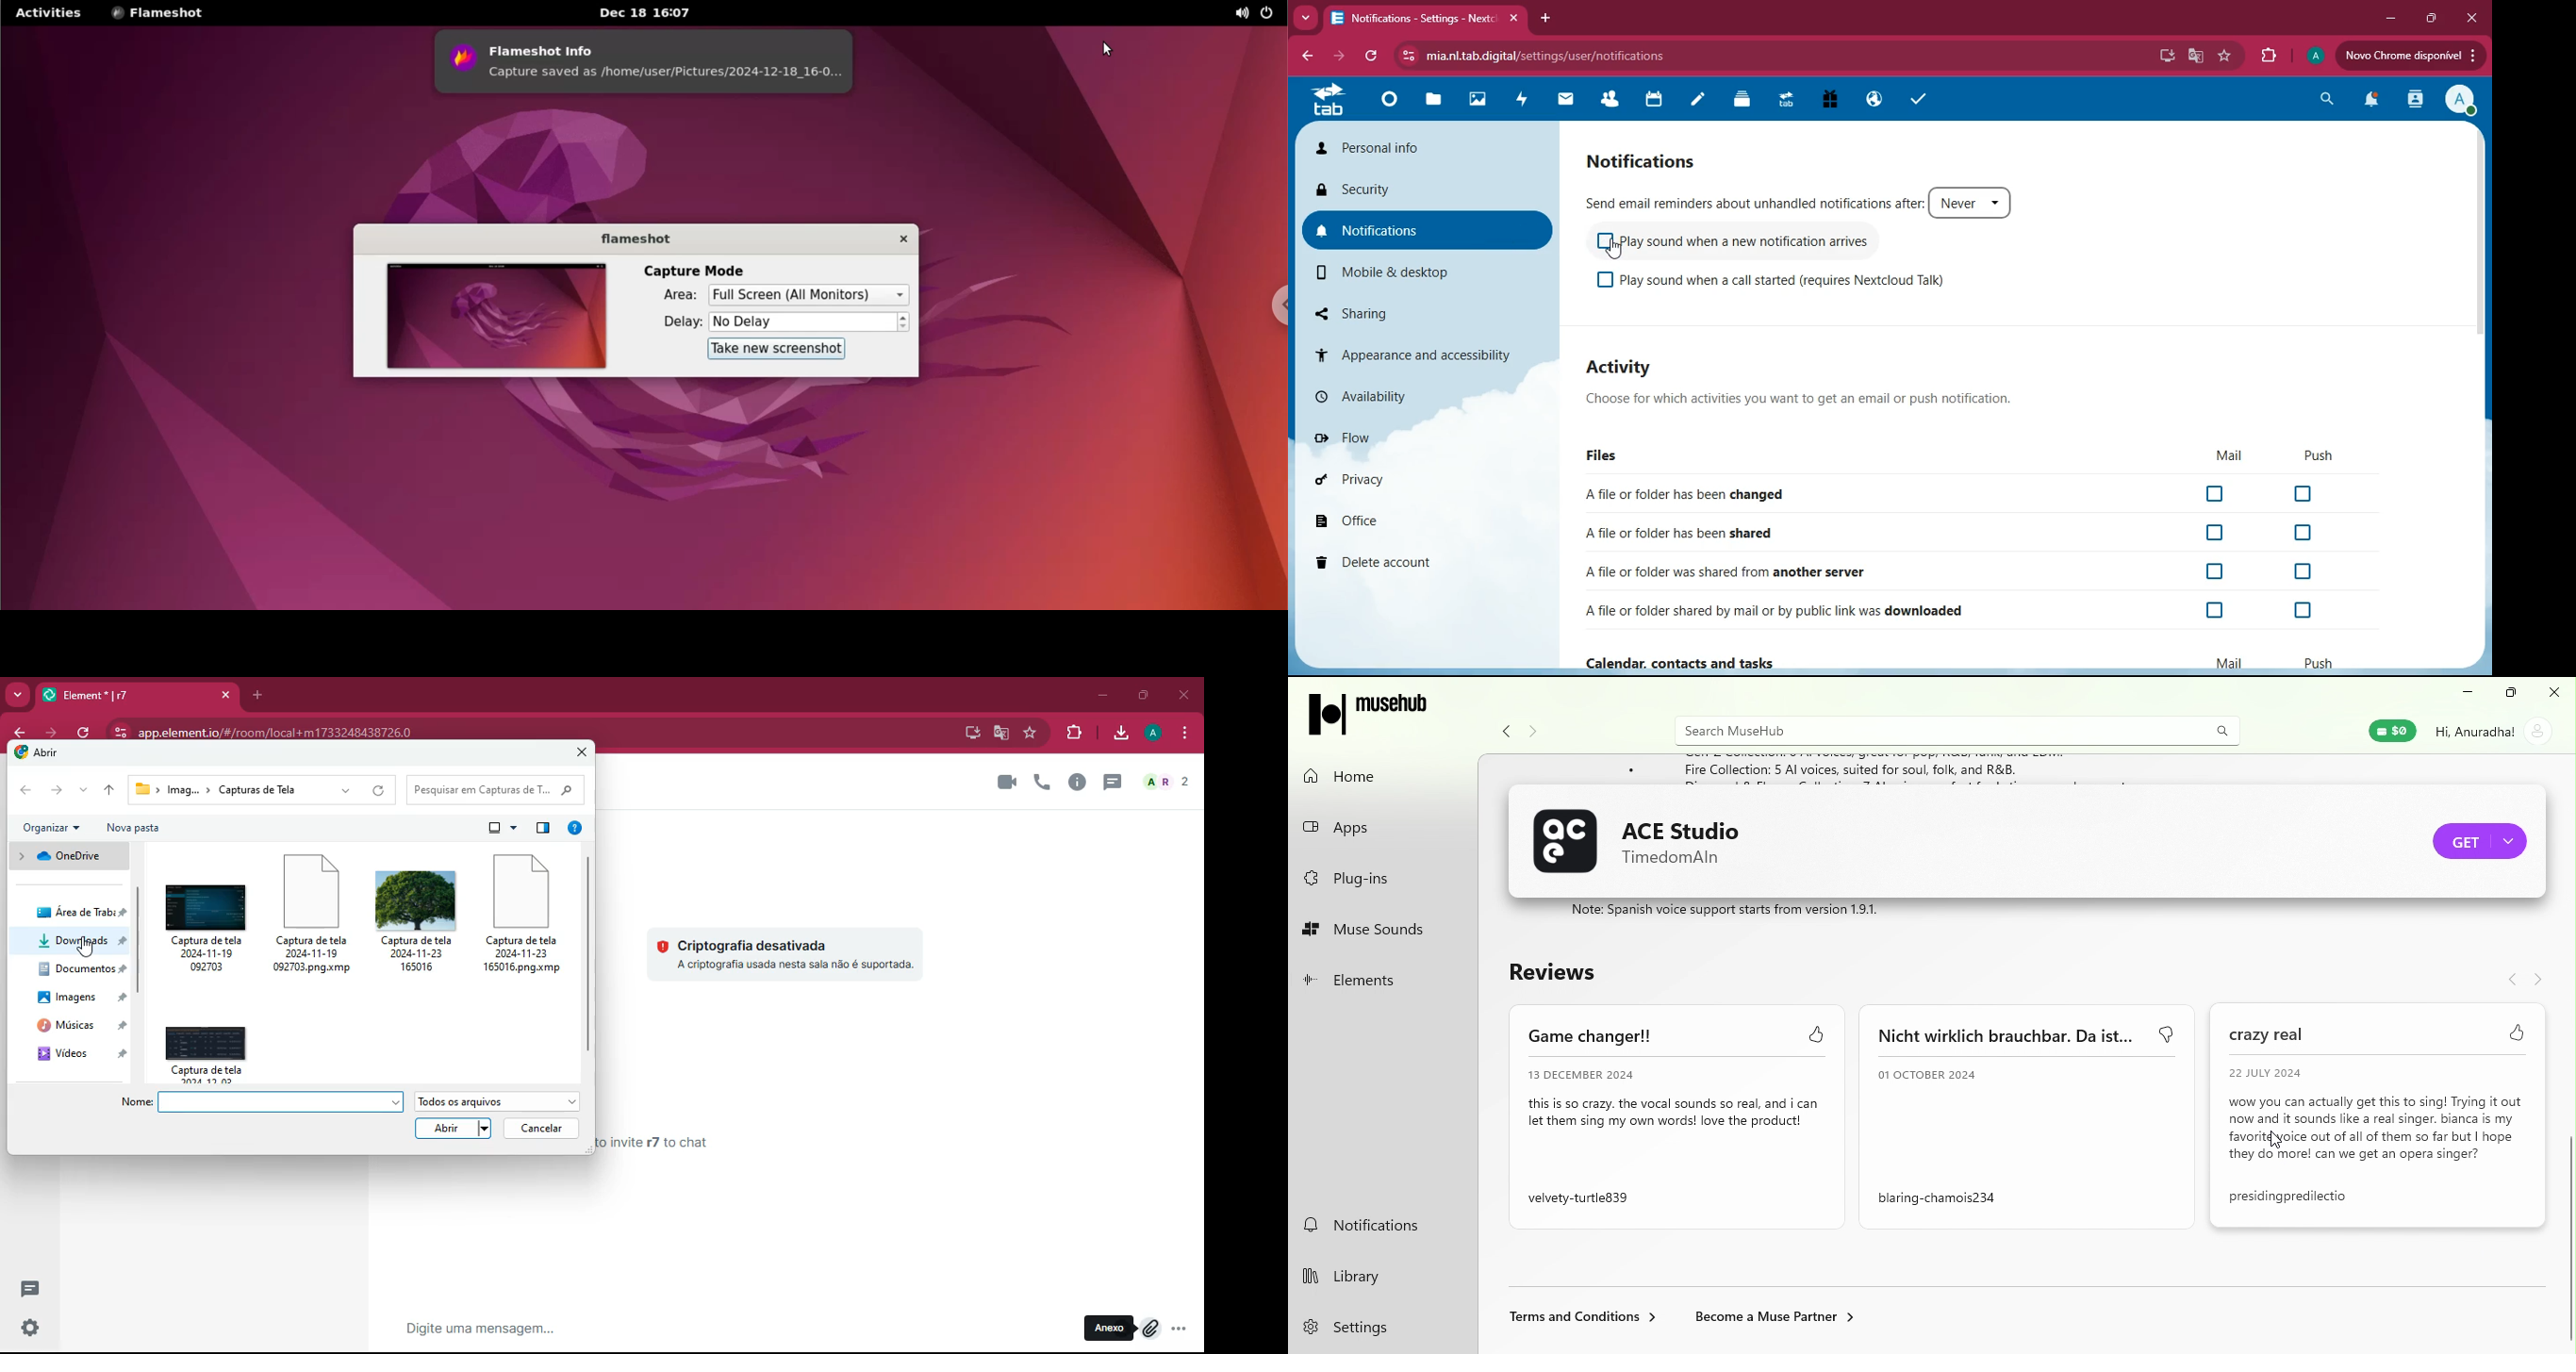 The width and height of the screenshot is (2576, 1372). What do you see at coordinates (578, 830) in the screenshot?
I see `help` at bounding box center [578, 830].